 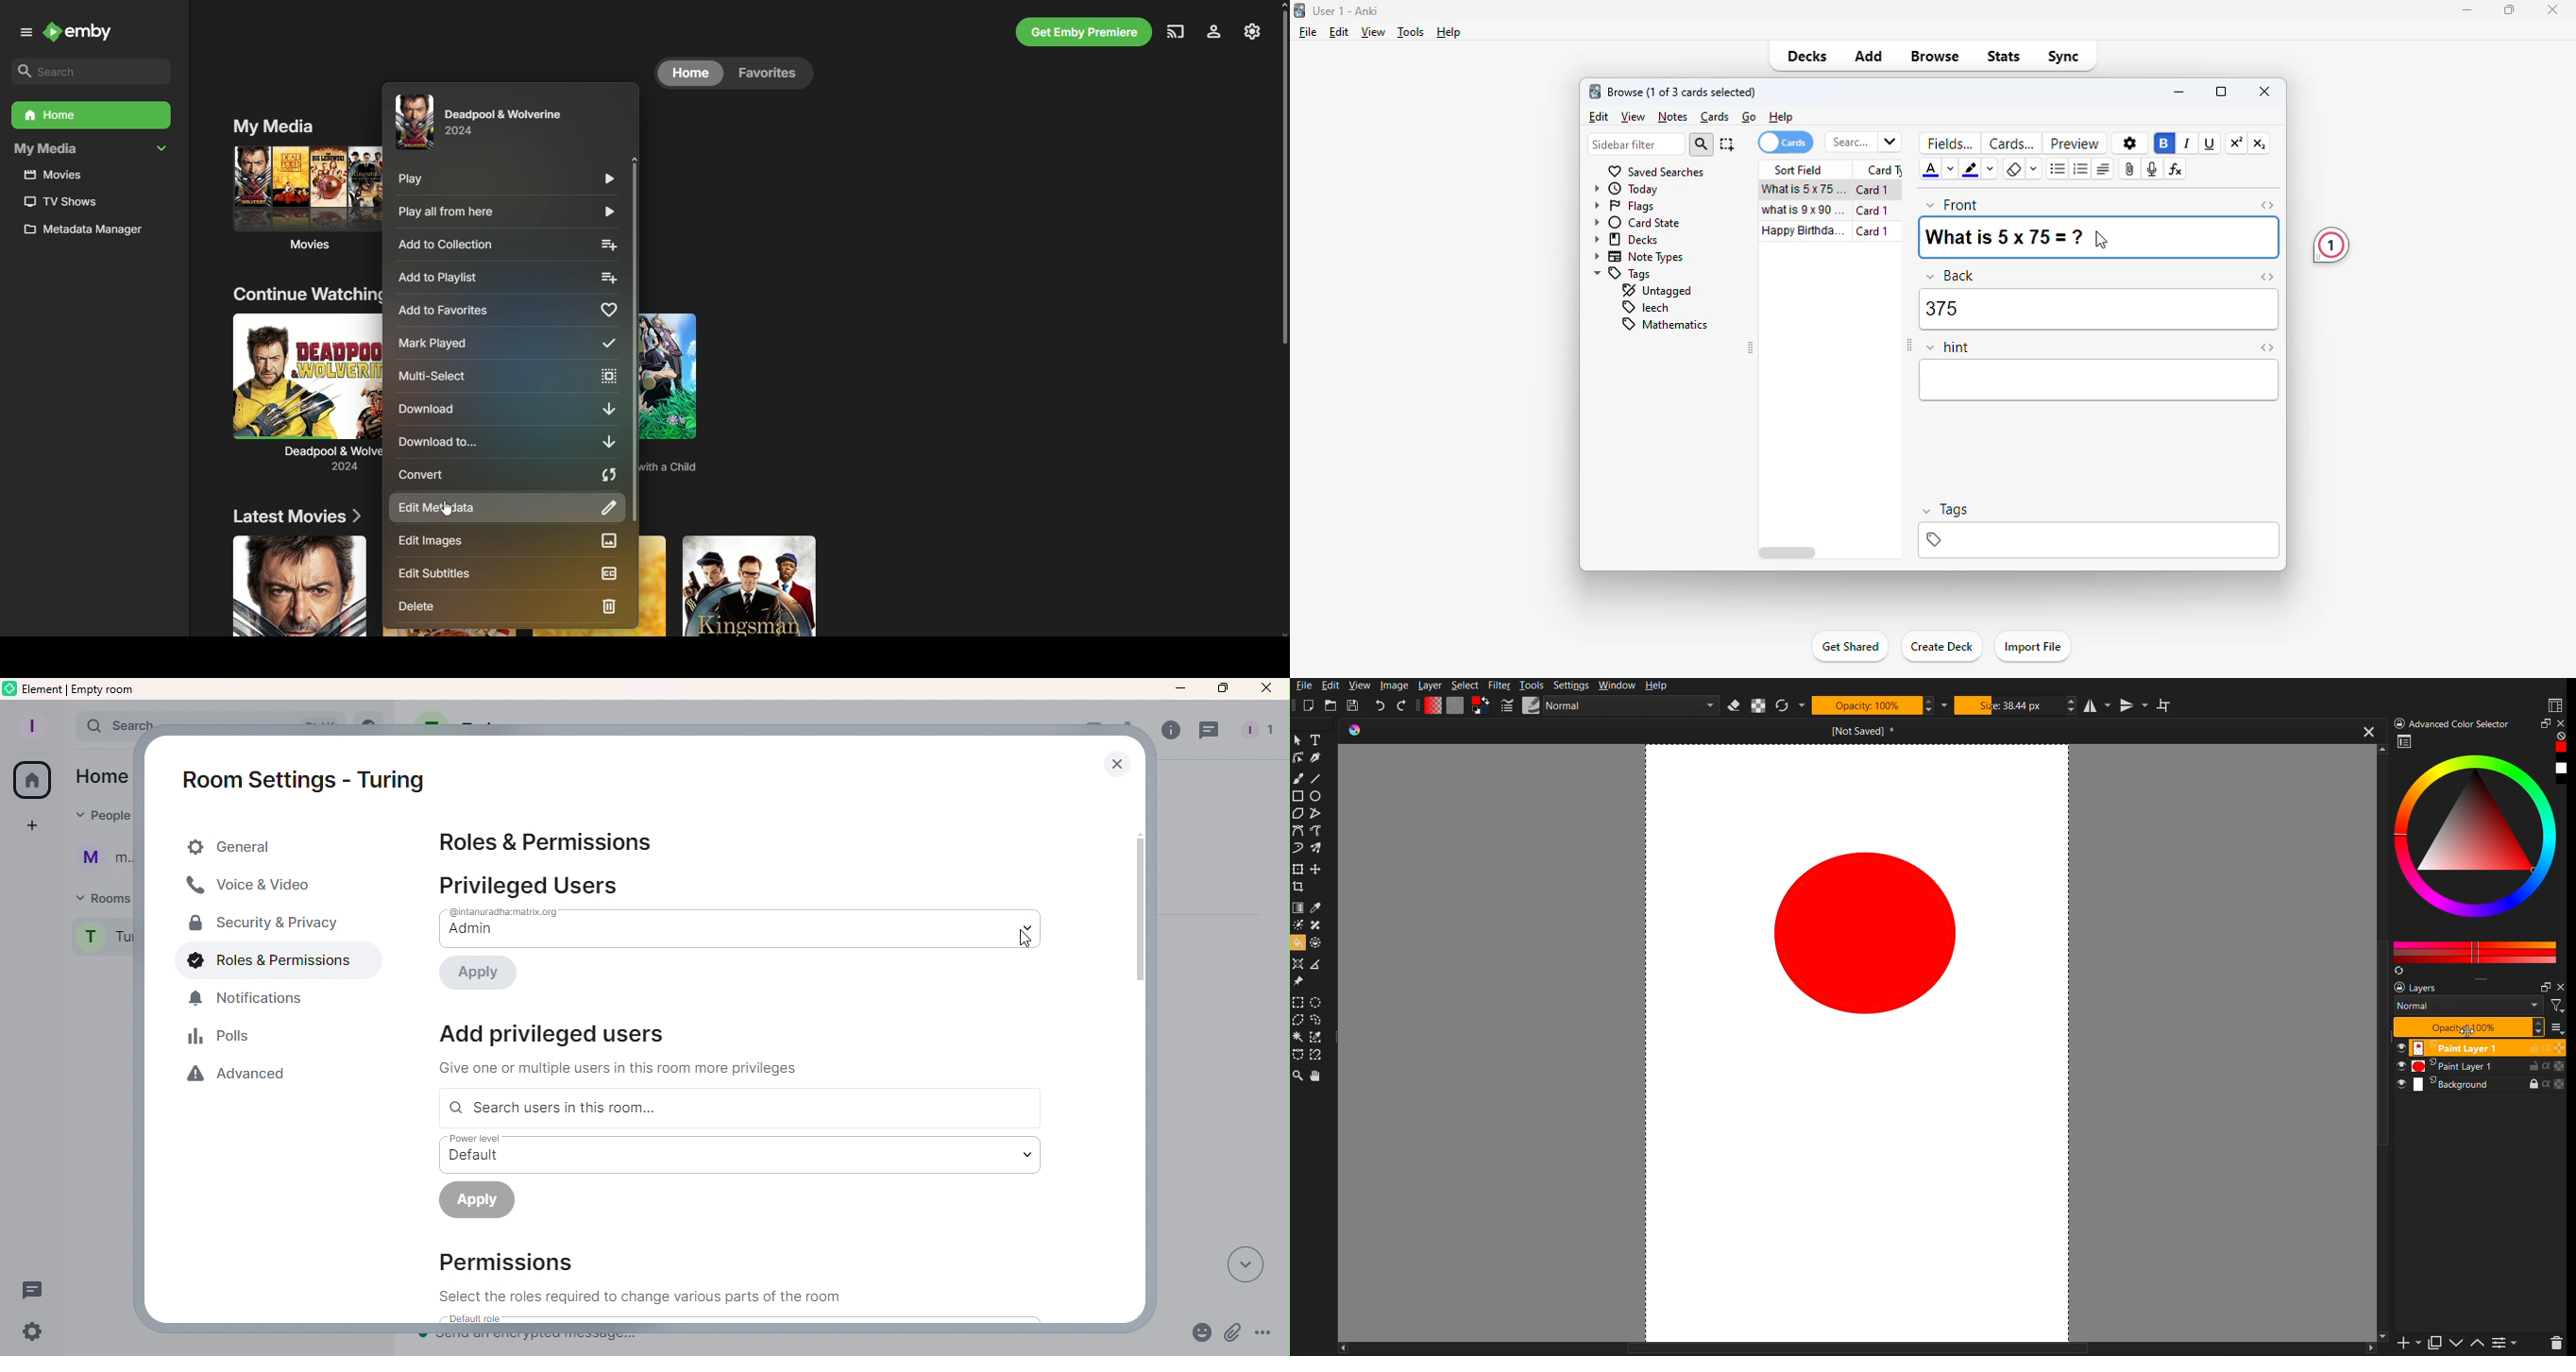 What do you see at coordinates (2399, 971) in the screenshot?
I see `Refresh` at bounding box center [2399, 971].